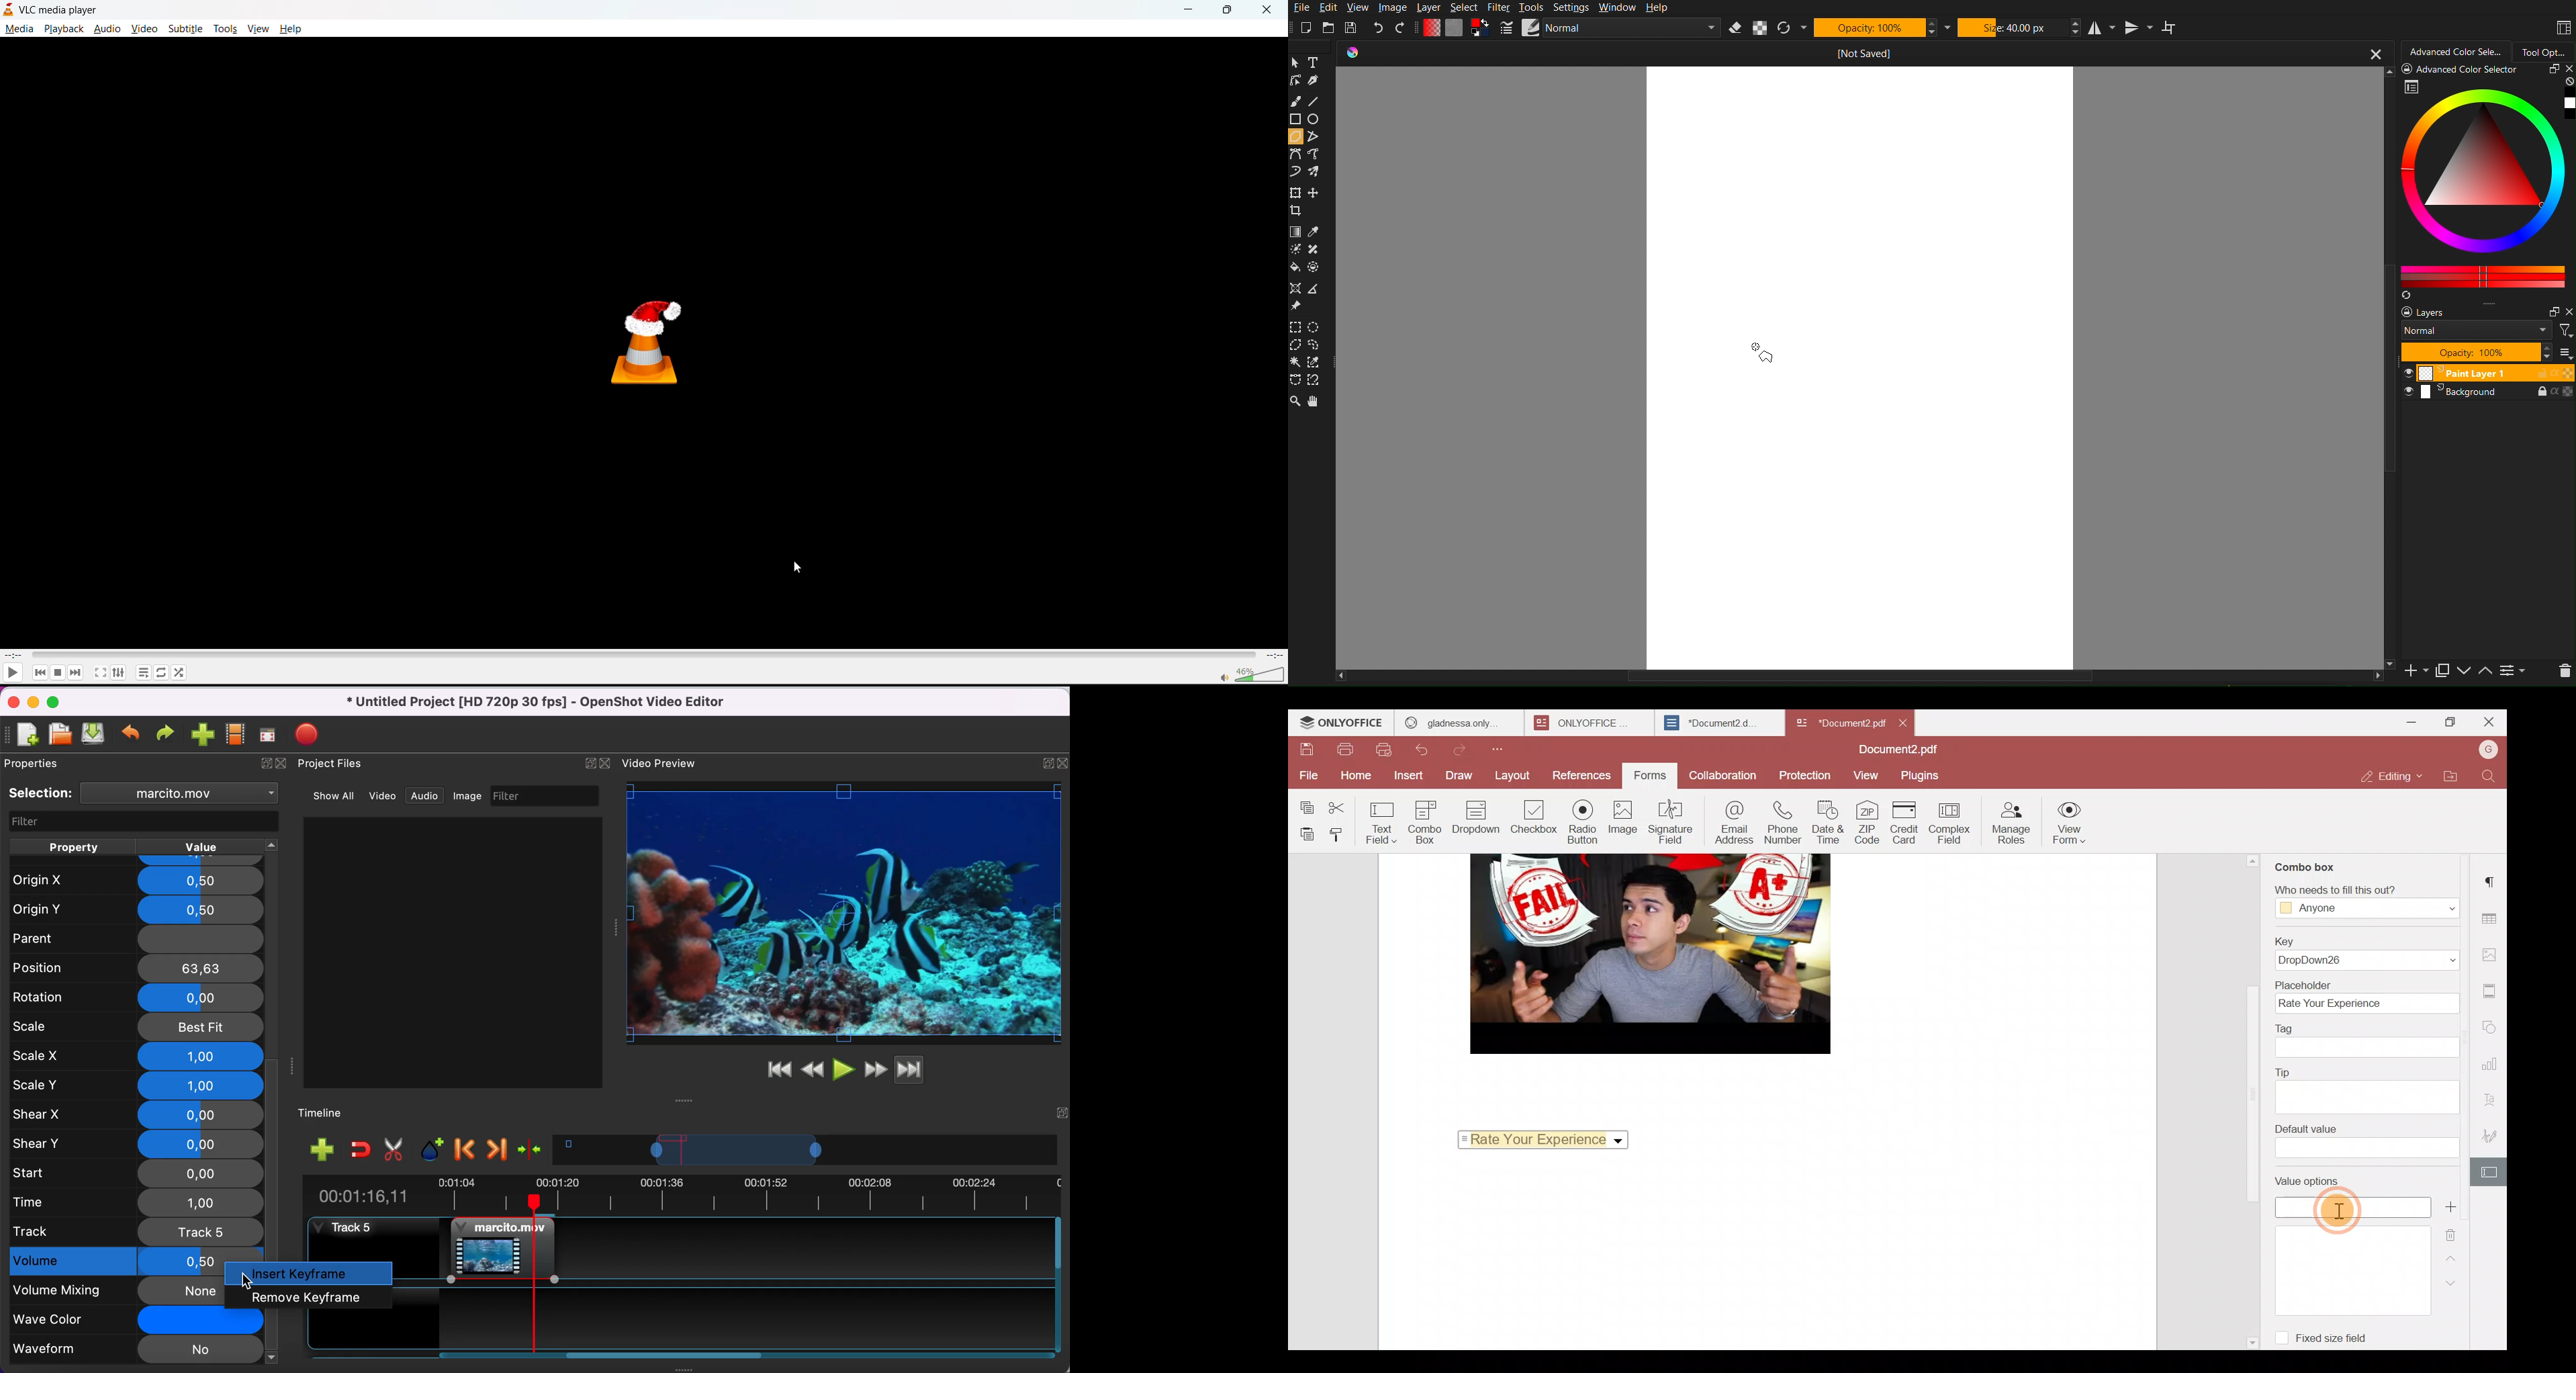  Describe the element at coordinates (1405, 775) in the screenshot. I see `Insert` at that location.